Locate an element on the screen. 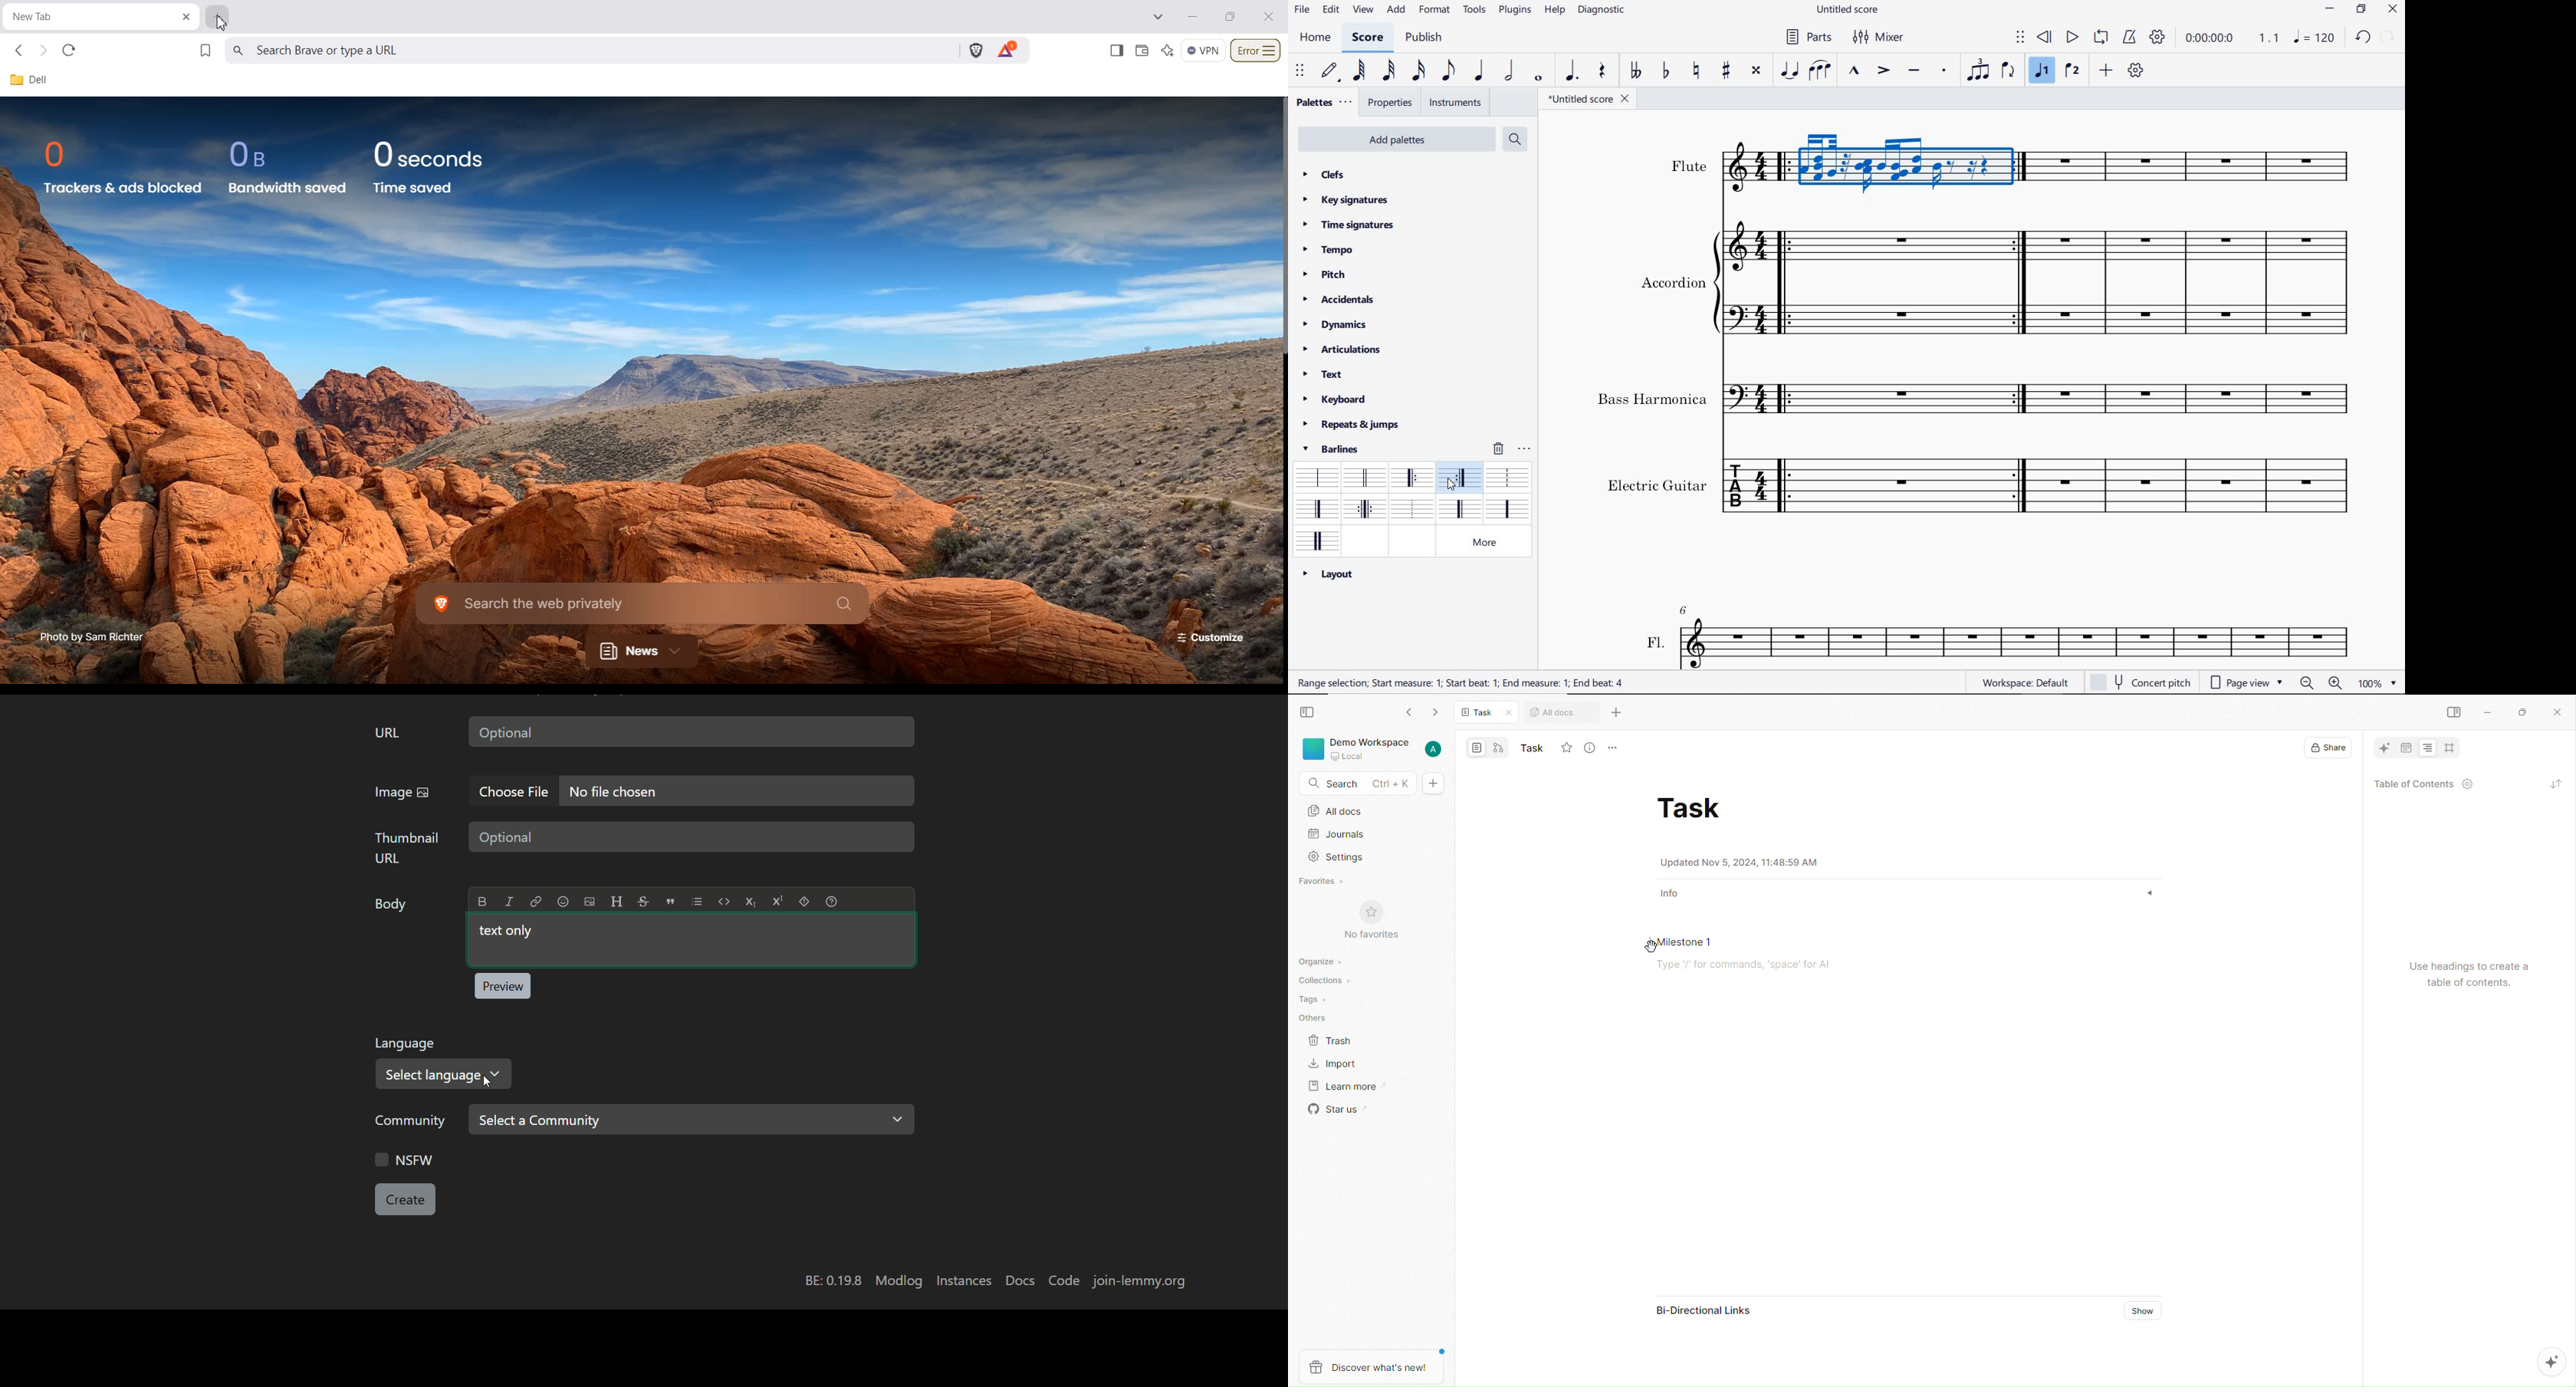  Instrument: Electric guitar is located at coordinates (1903, 397).